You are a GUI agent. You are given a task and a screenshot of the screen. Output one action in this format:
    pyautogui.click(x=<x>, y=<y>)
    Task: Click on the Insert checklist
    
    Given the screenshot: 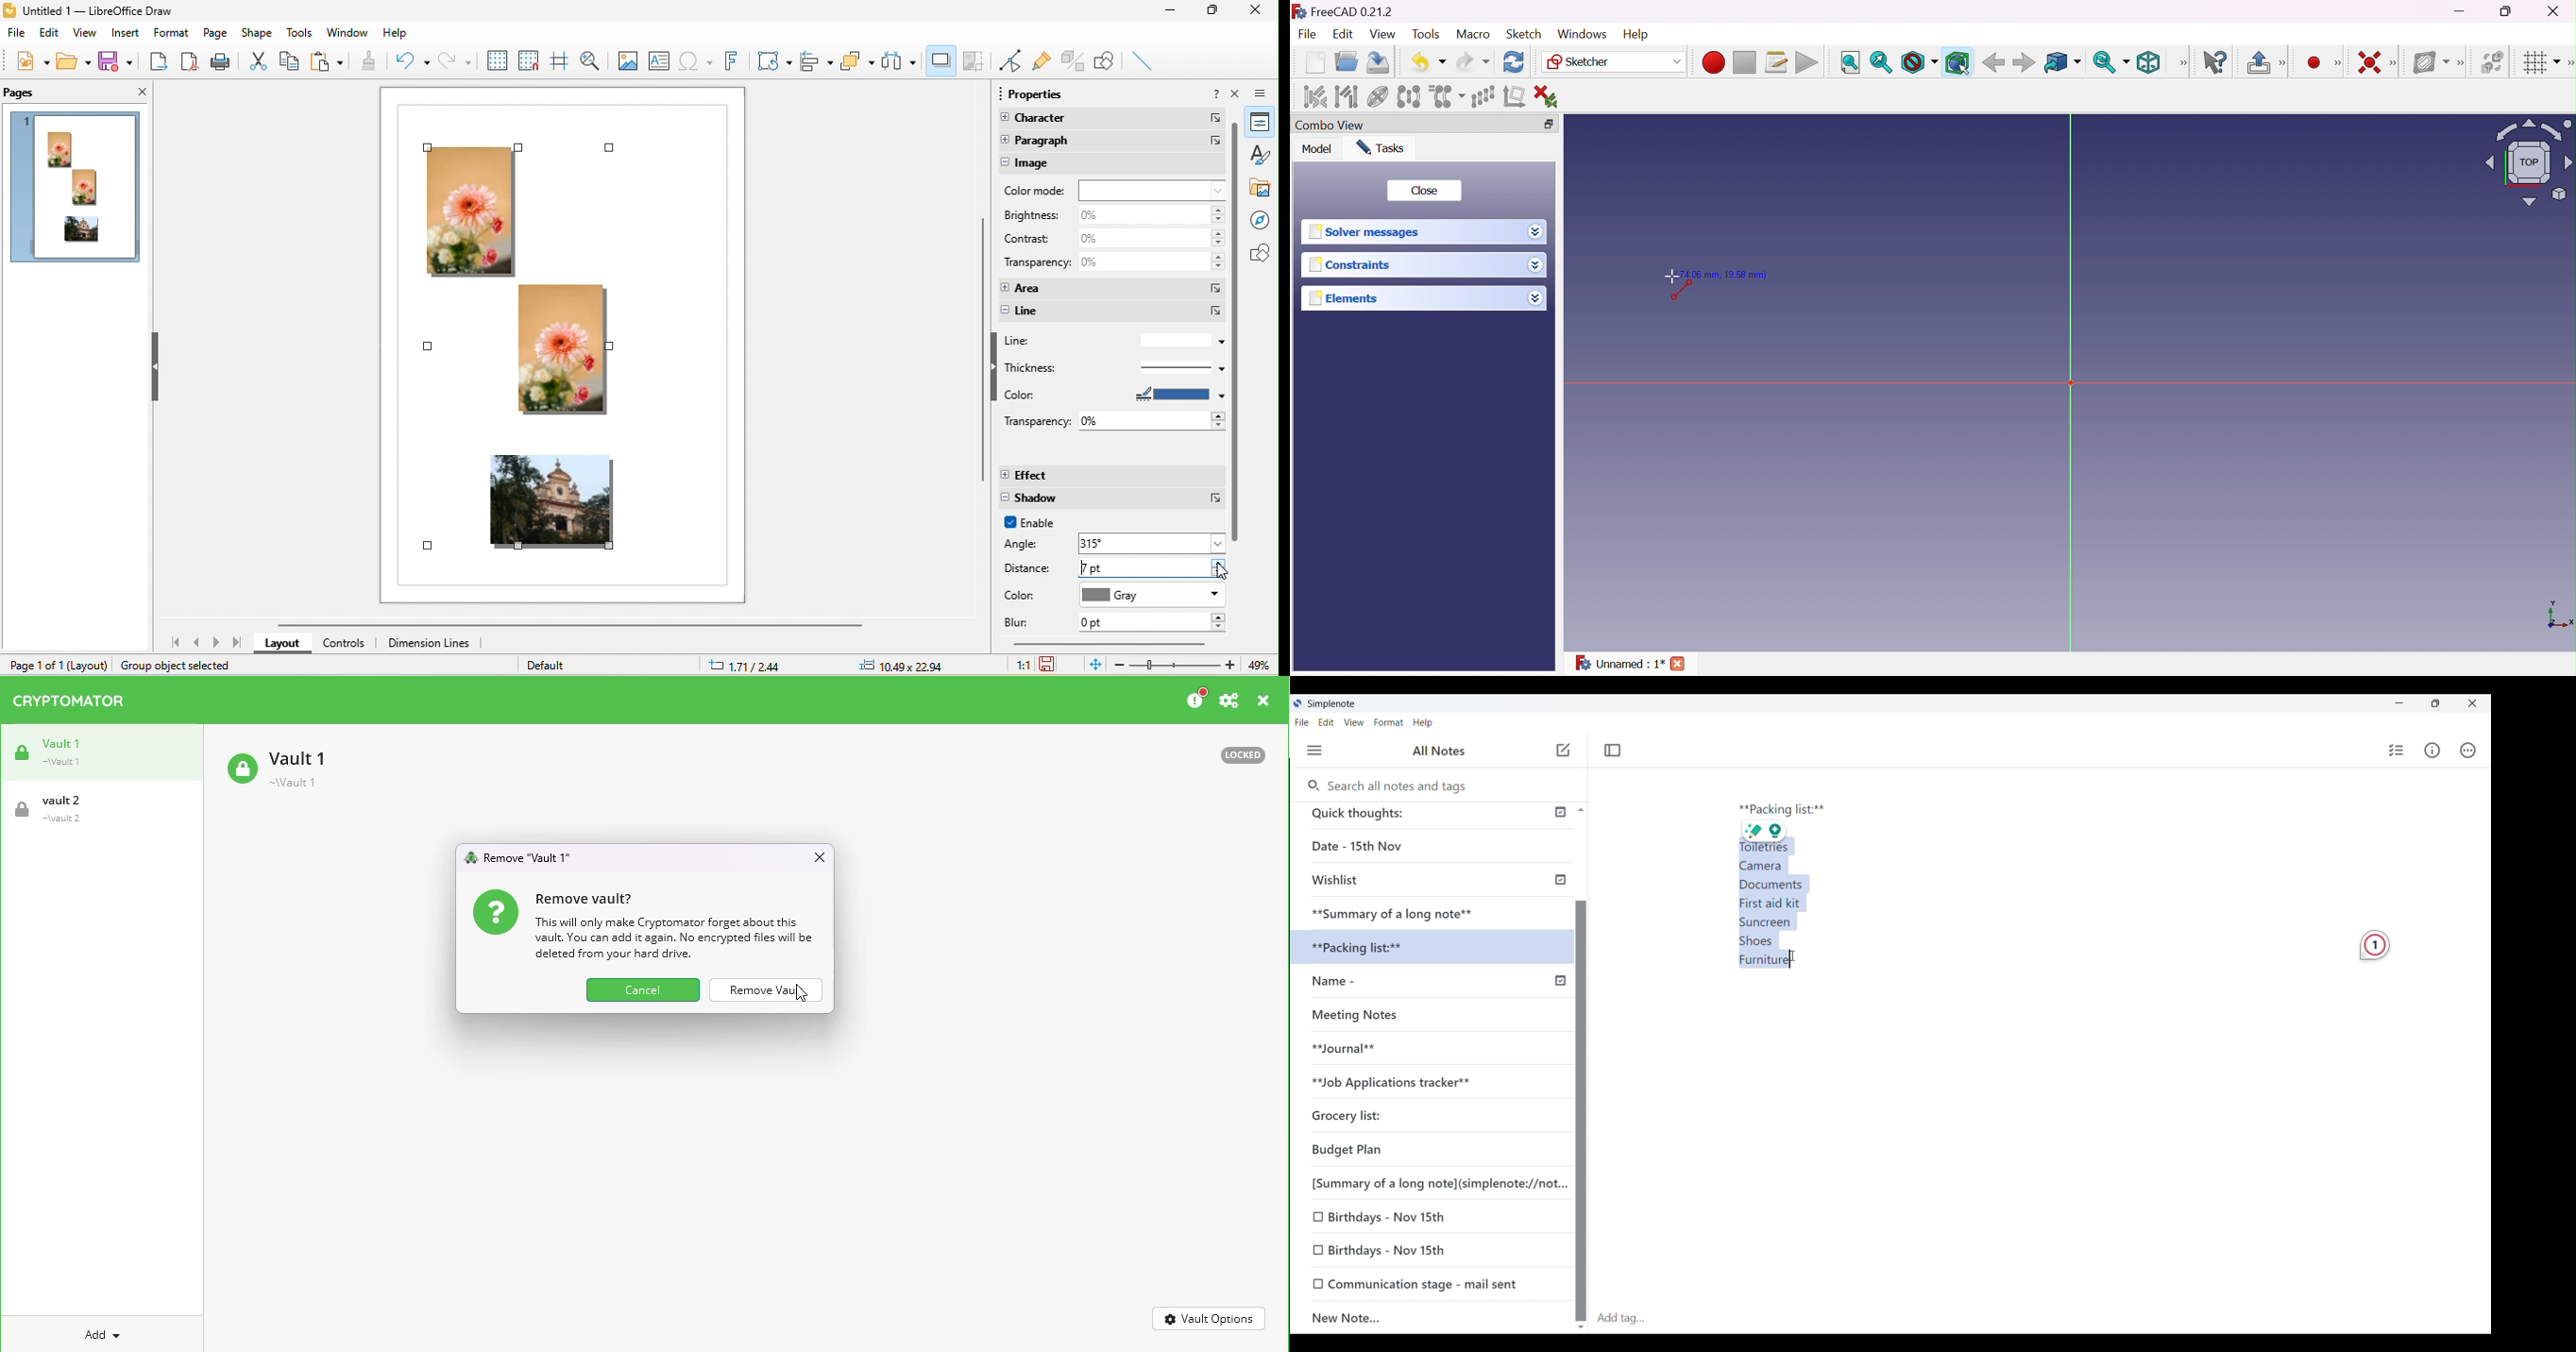 What is the action you would take?
    pyautogui.click(x=2398, y=750)
    